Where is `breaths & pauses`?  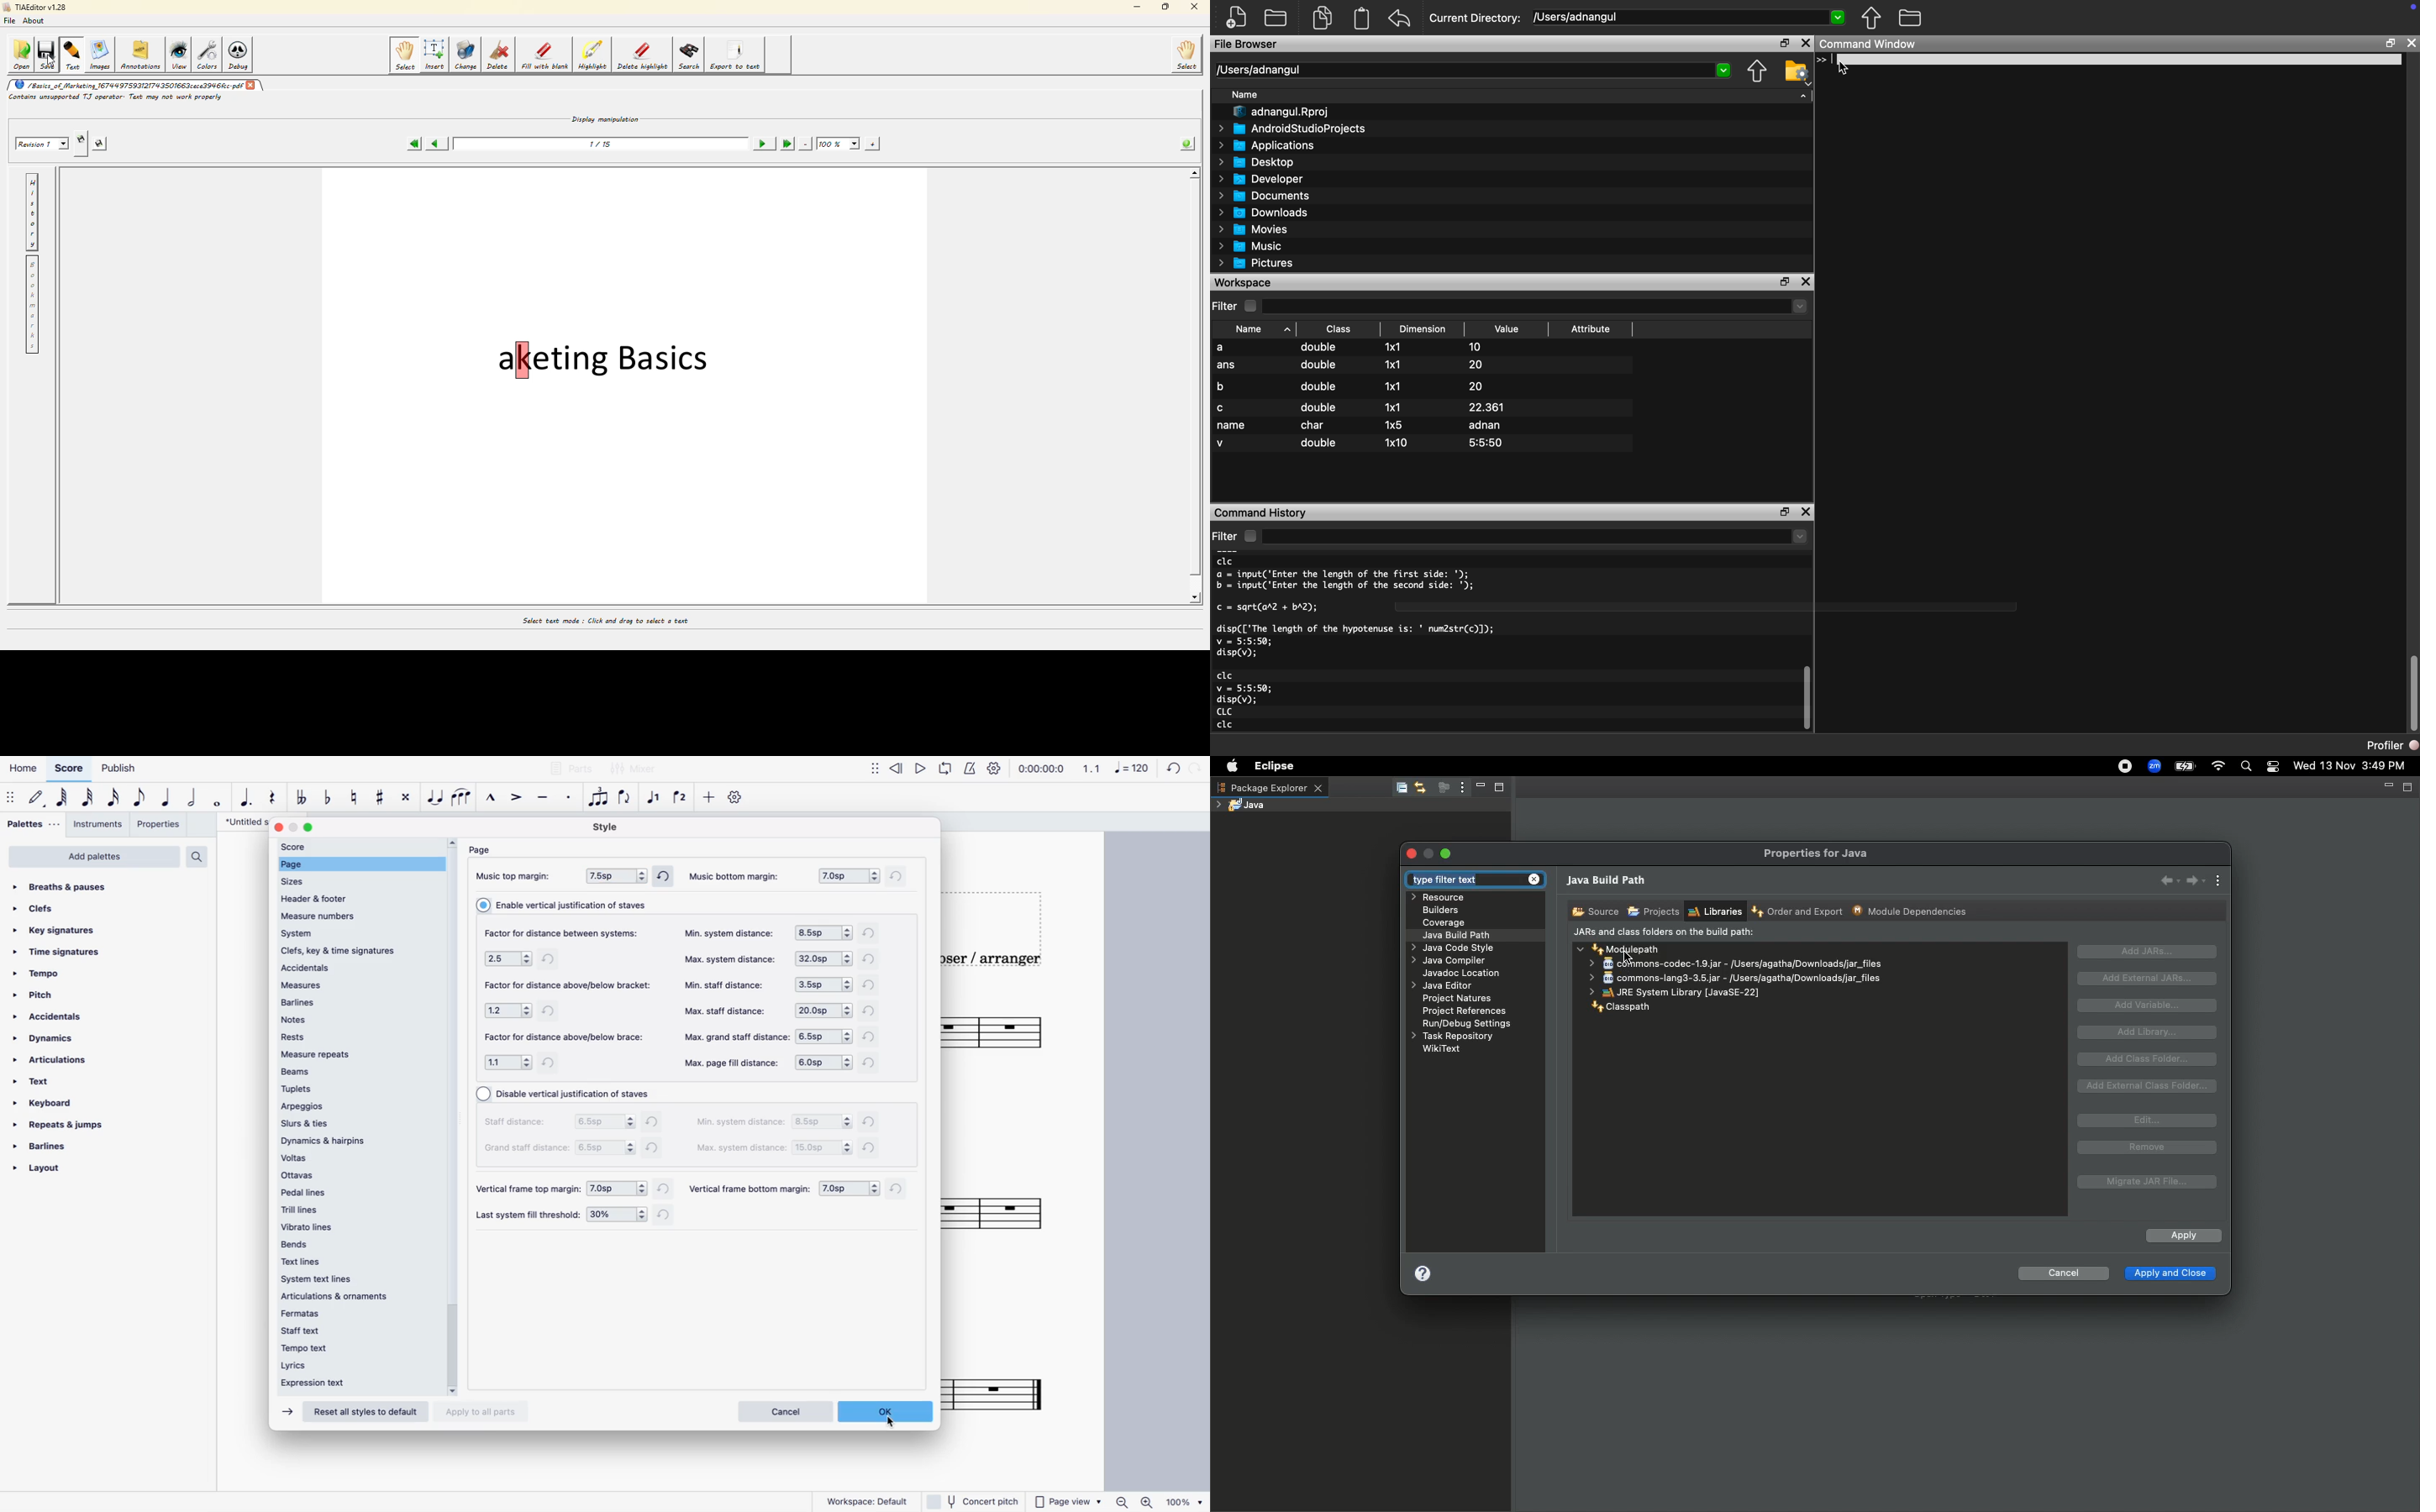 breaths & pauses is located at coordinates (69, 887).